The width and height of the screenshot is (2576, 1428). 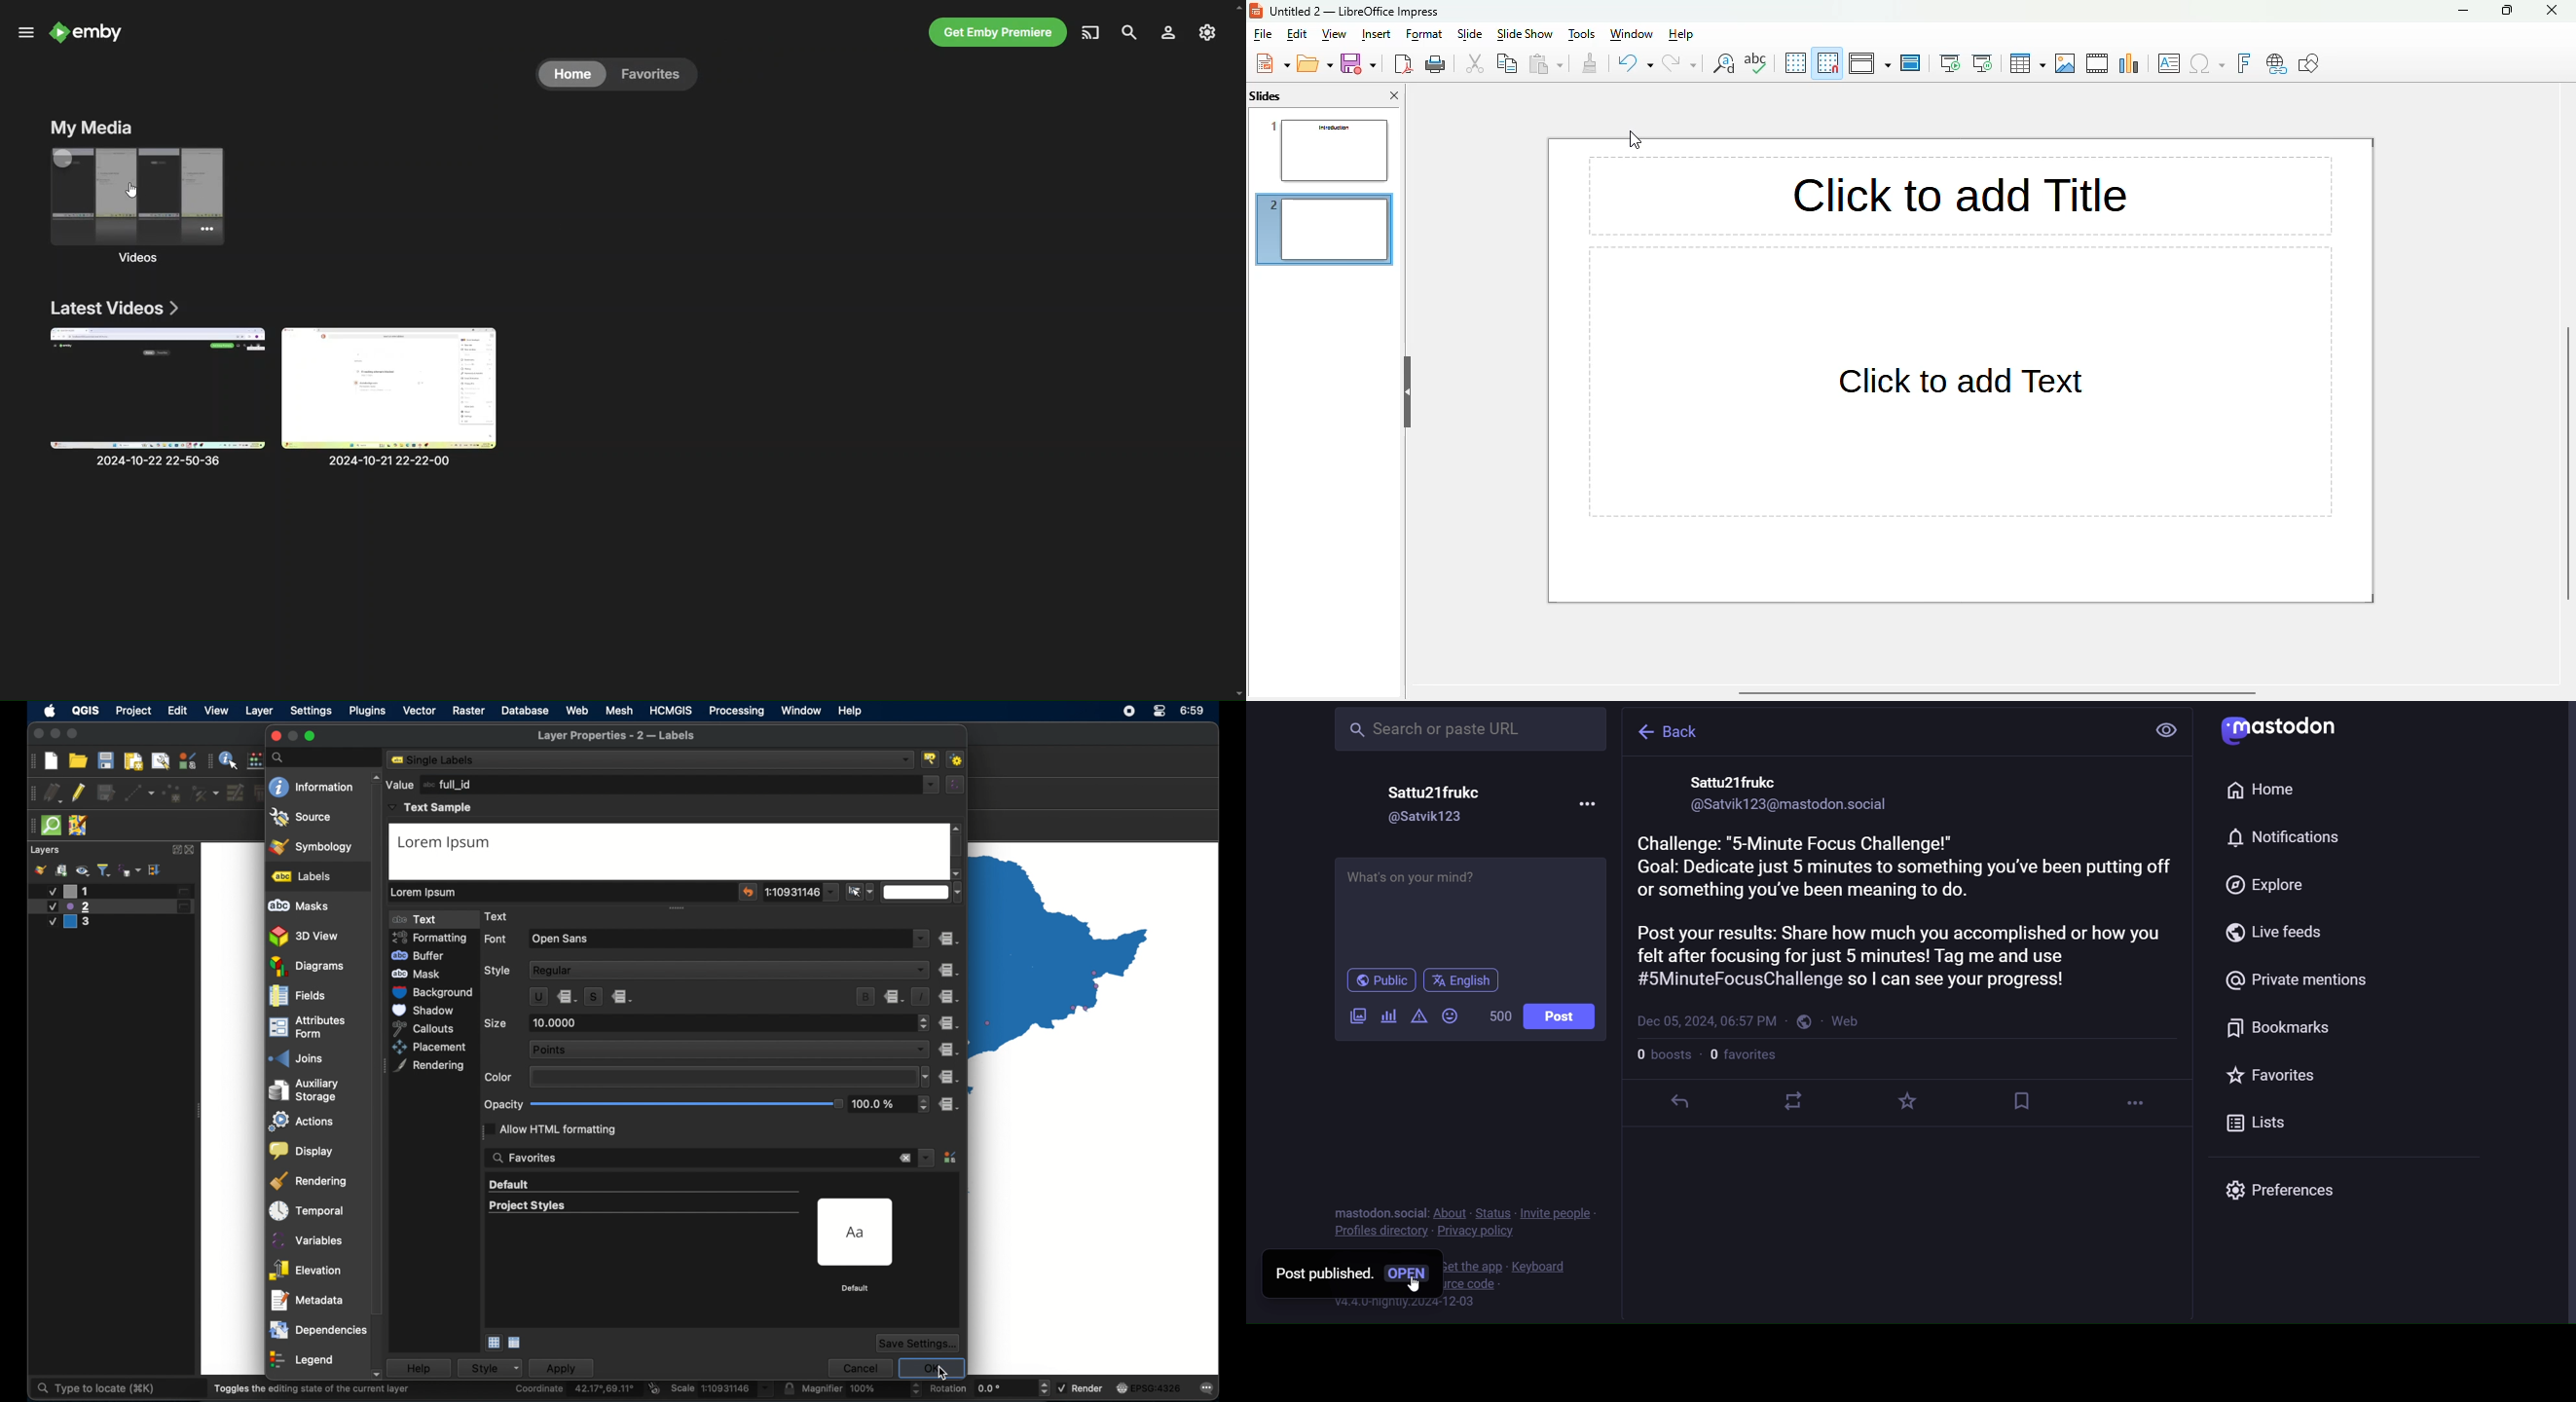 I want to click on master slide, so click(x=1910, y=63).